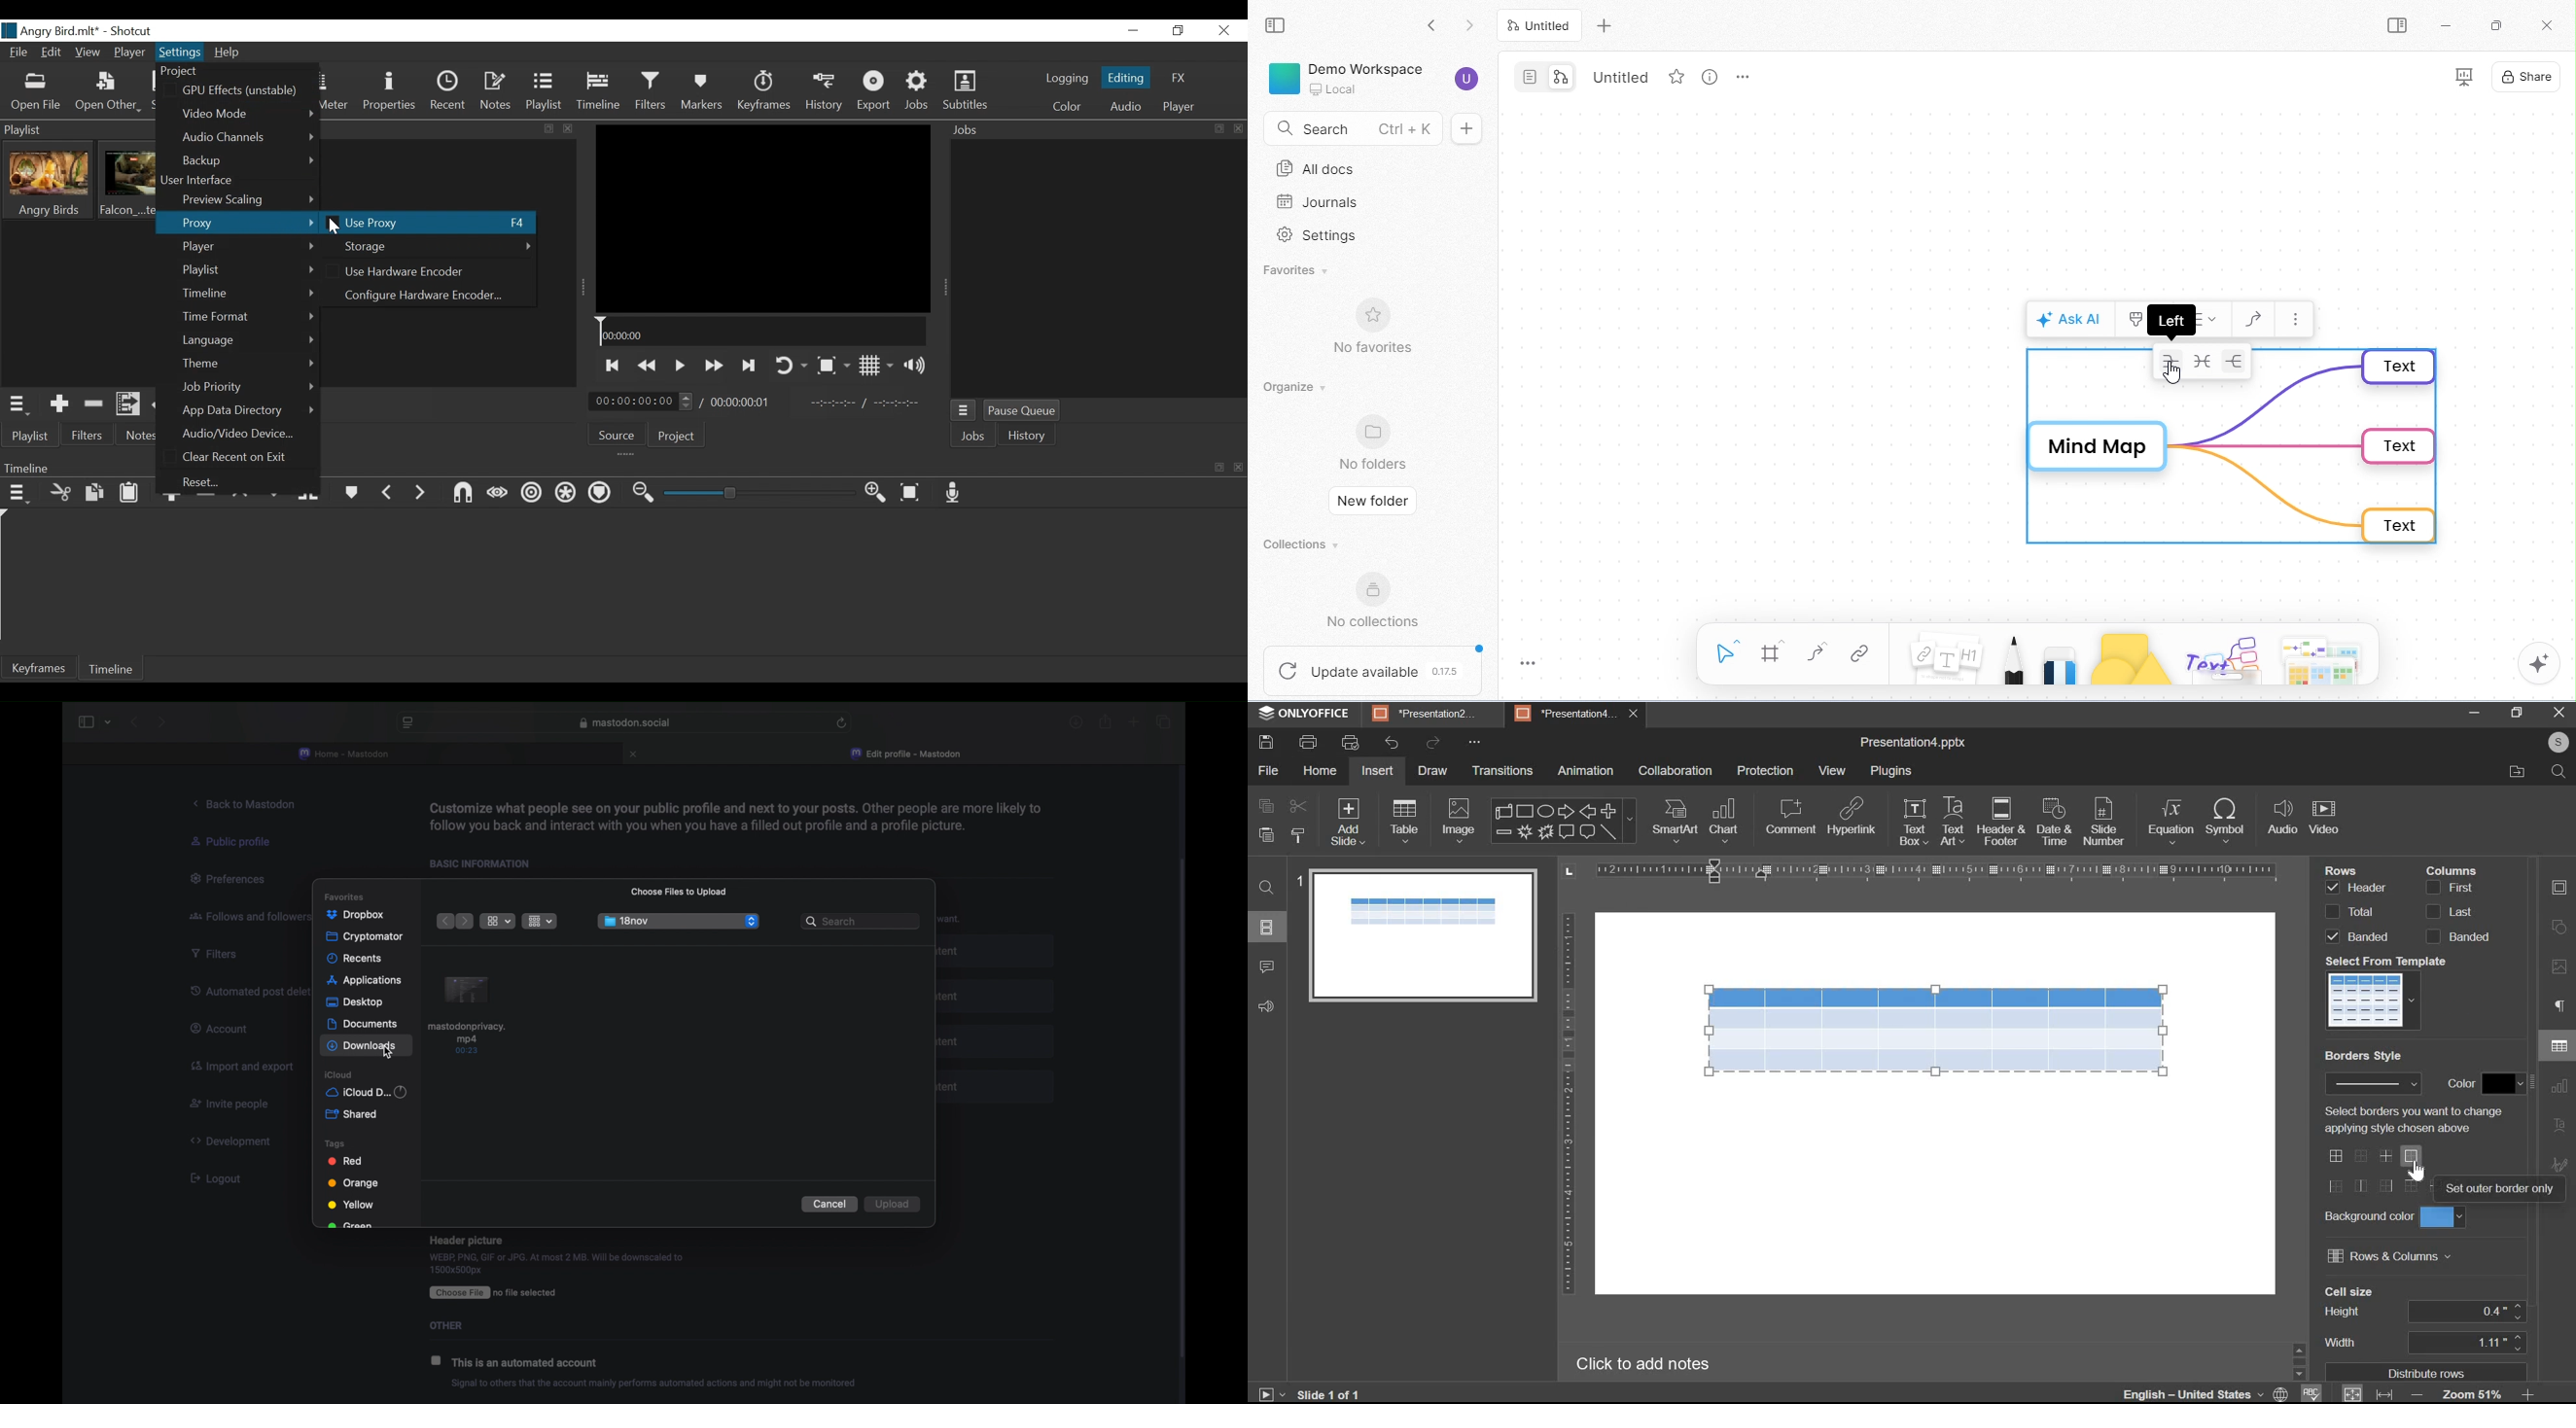 The width and height of the screenshot is (2576, 1428). I want to click on Cursor, so click(337, 229).